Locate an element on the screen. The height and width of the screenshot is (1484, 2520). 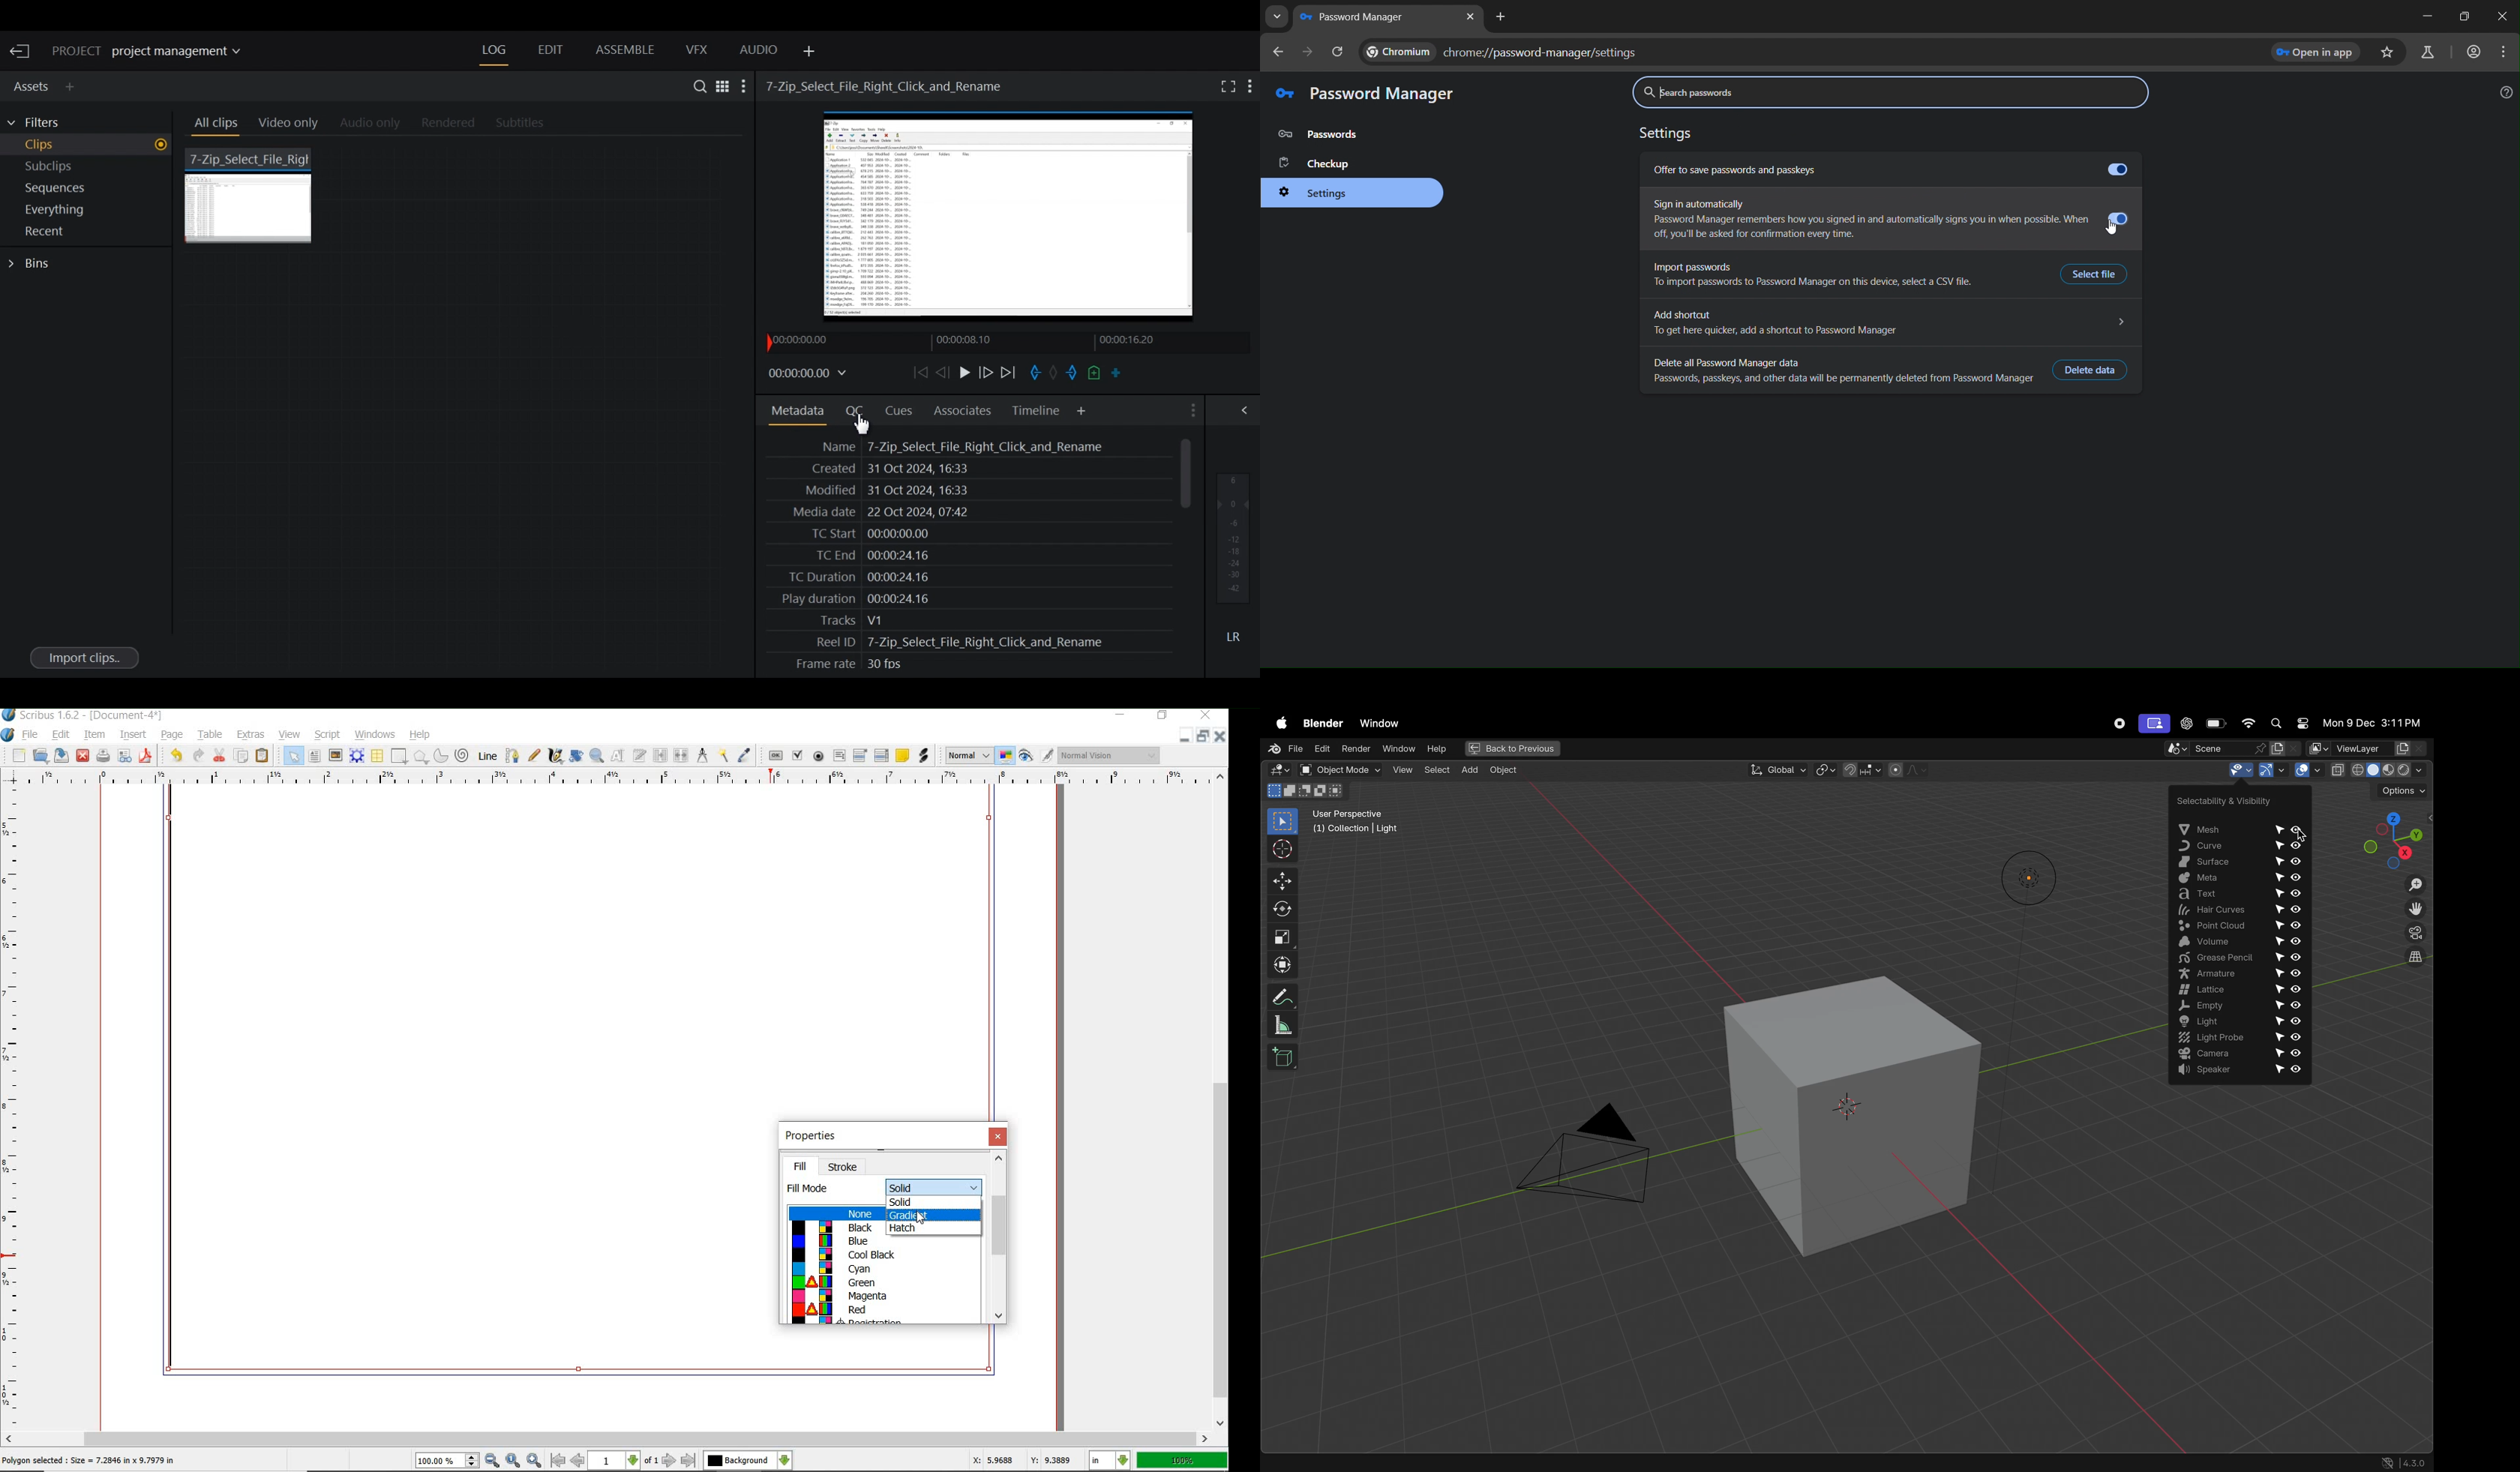
go to next page is located at coordinates (670, 1460).